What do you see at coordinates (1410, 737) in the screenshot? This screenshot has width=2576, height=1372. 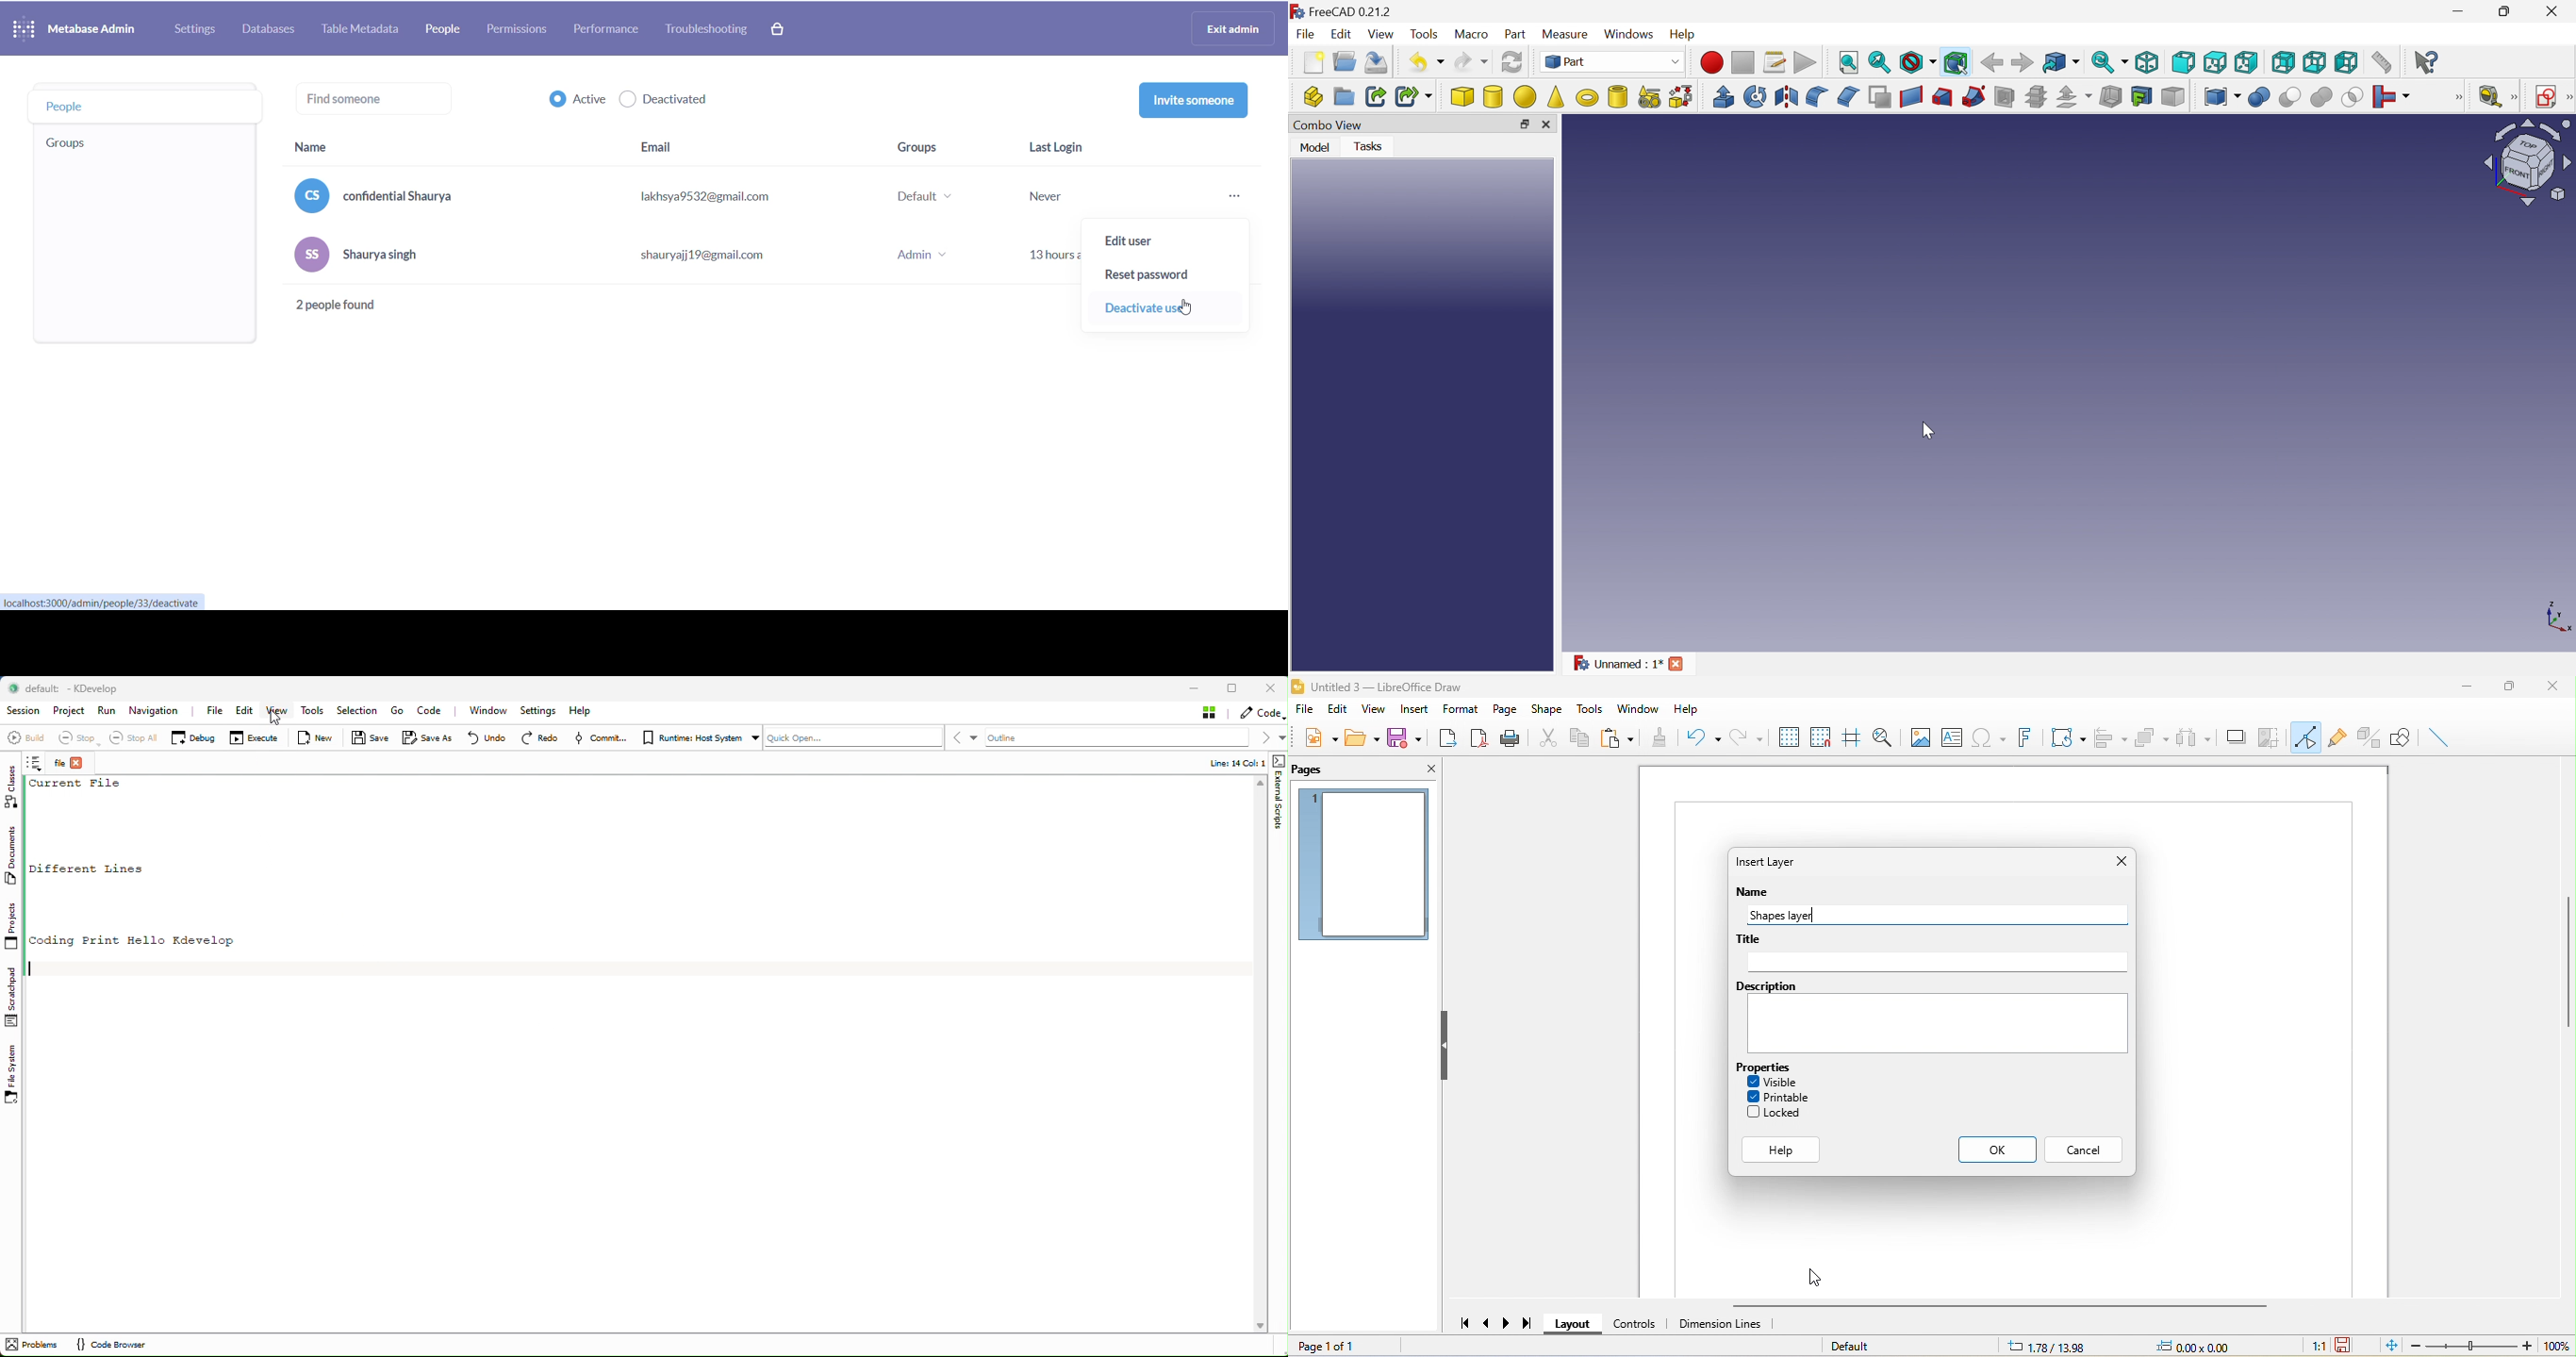 I see `save` at bounding box center [1410, 737].